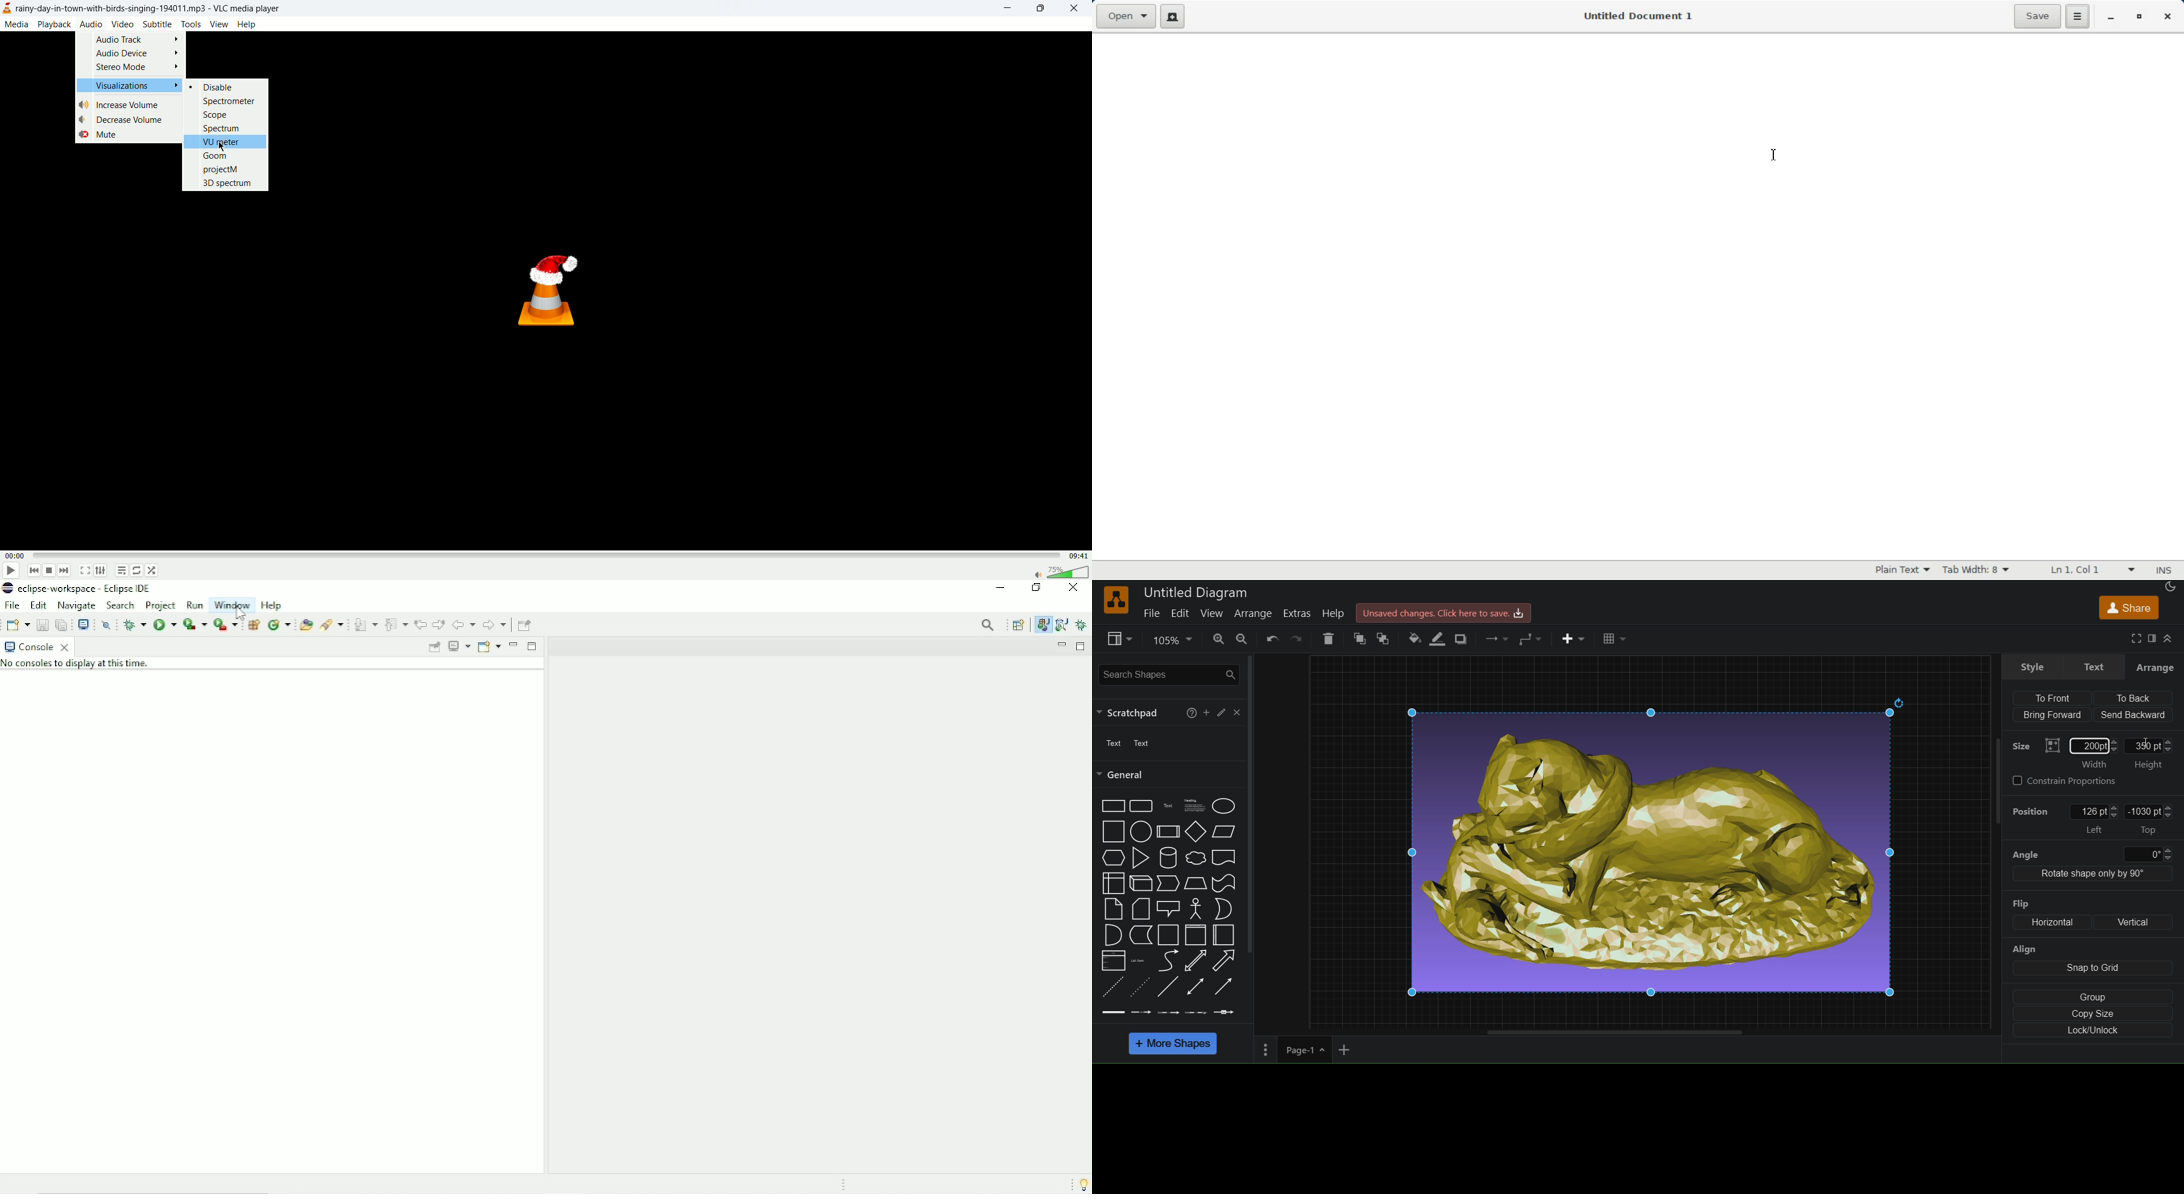 The height and width of the screenshot is (1204, 2184). What do you see at coordinates (495, 626) in the screenshot?
I see `Forward` at bounding box center [495, 626].